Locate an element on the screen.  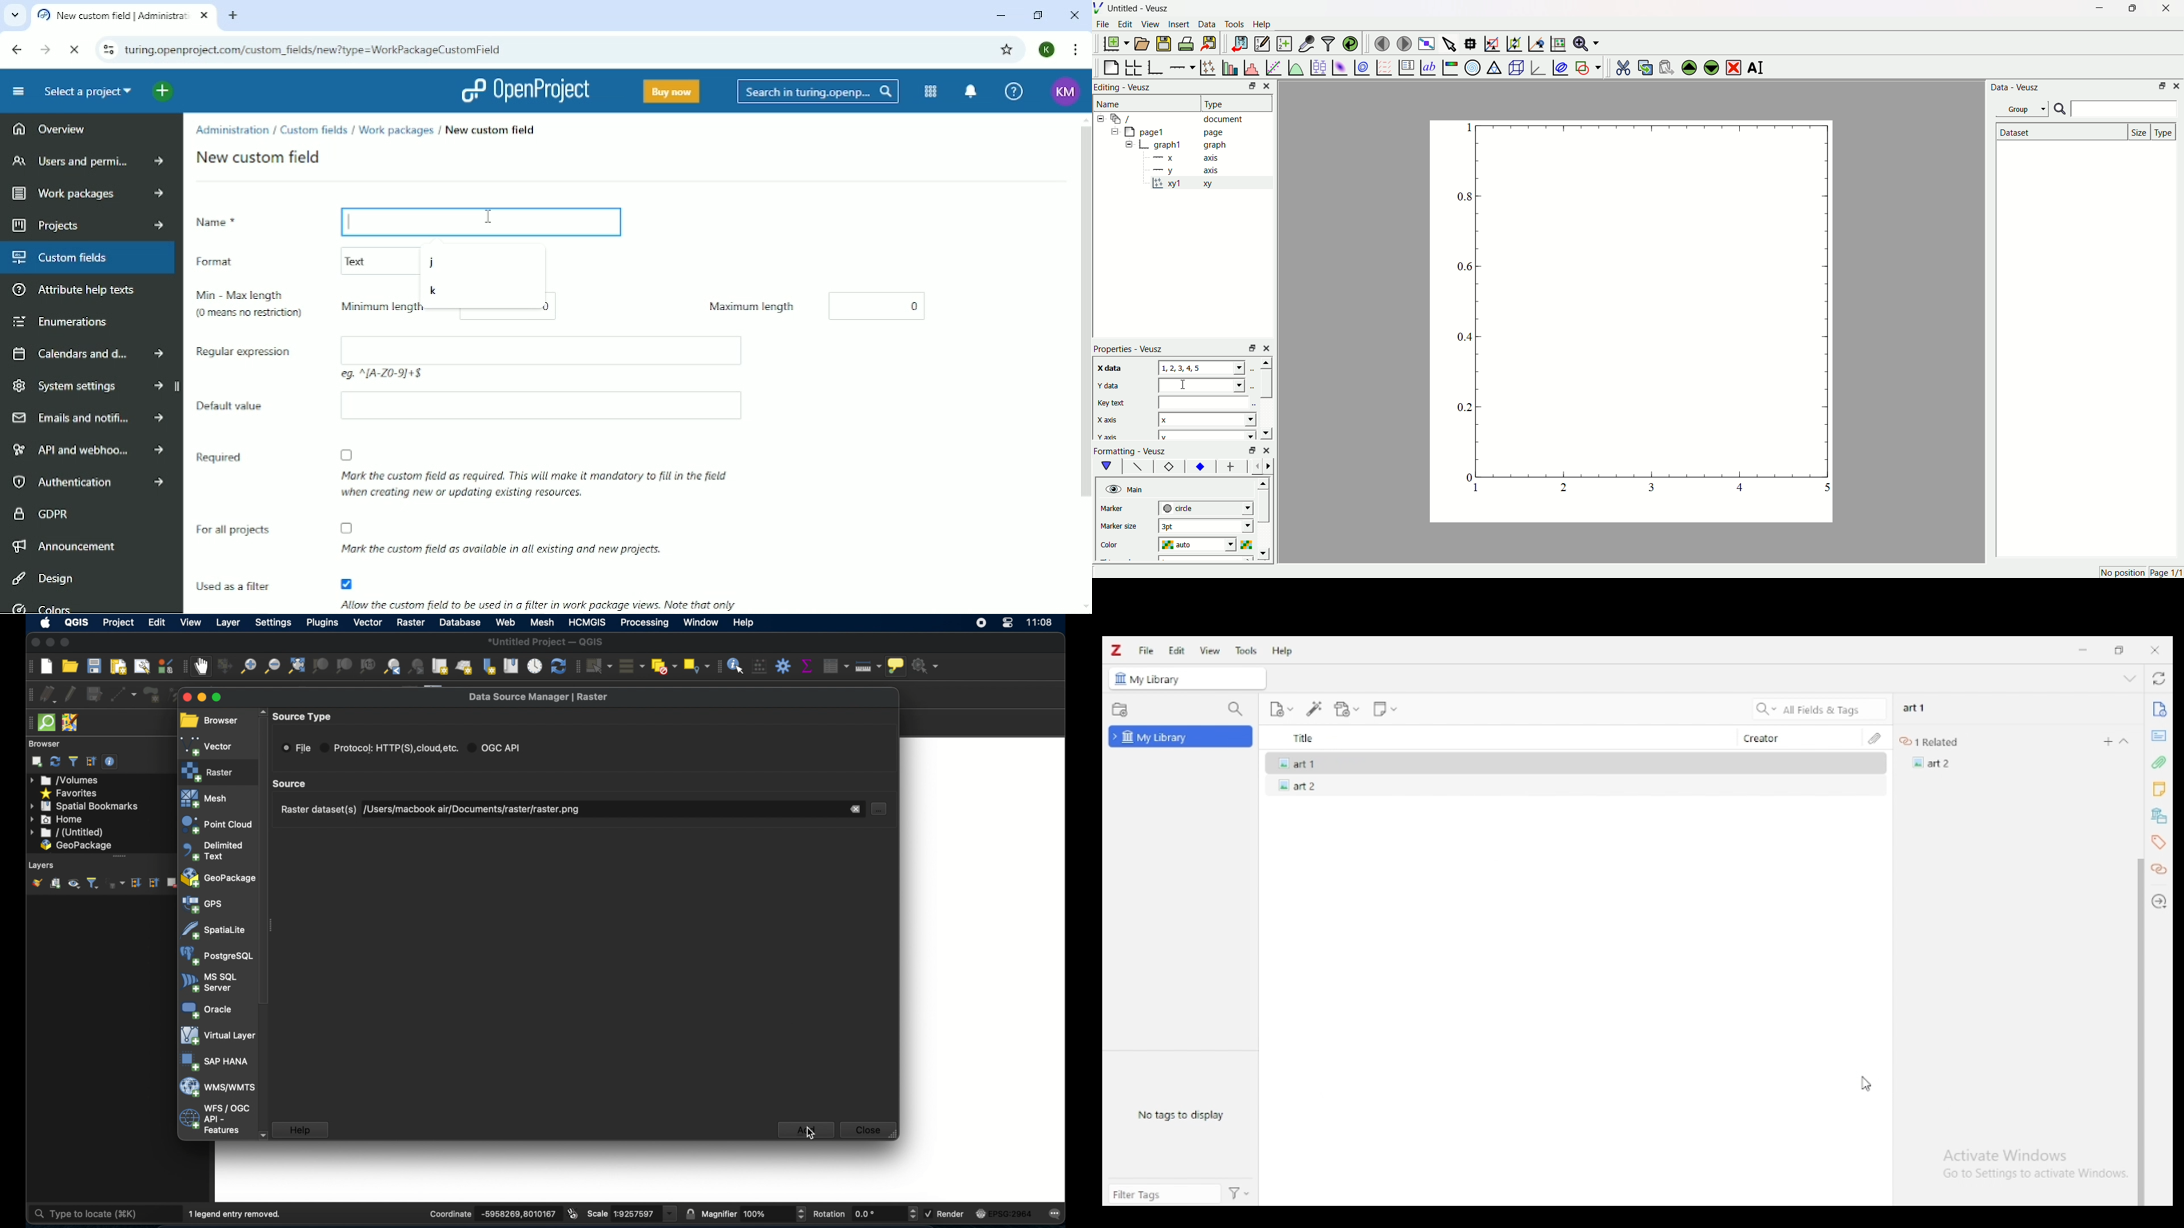
show spatial bookmarks is located at coordinates (511, 666).